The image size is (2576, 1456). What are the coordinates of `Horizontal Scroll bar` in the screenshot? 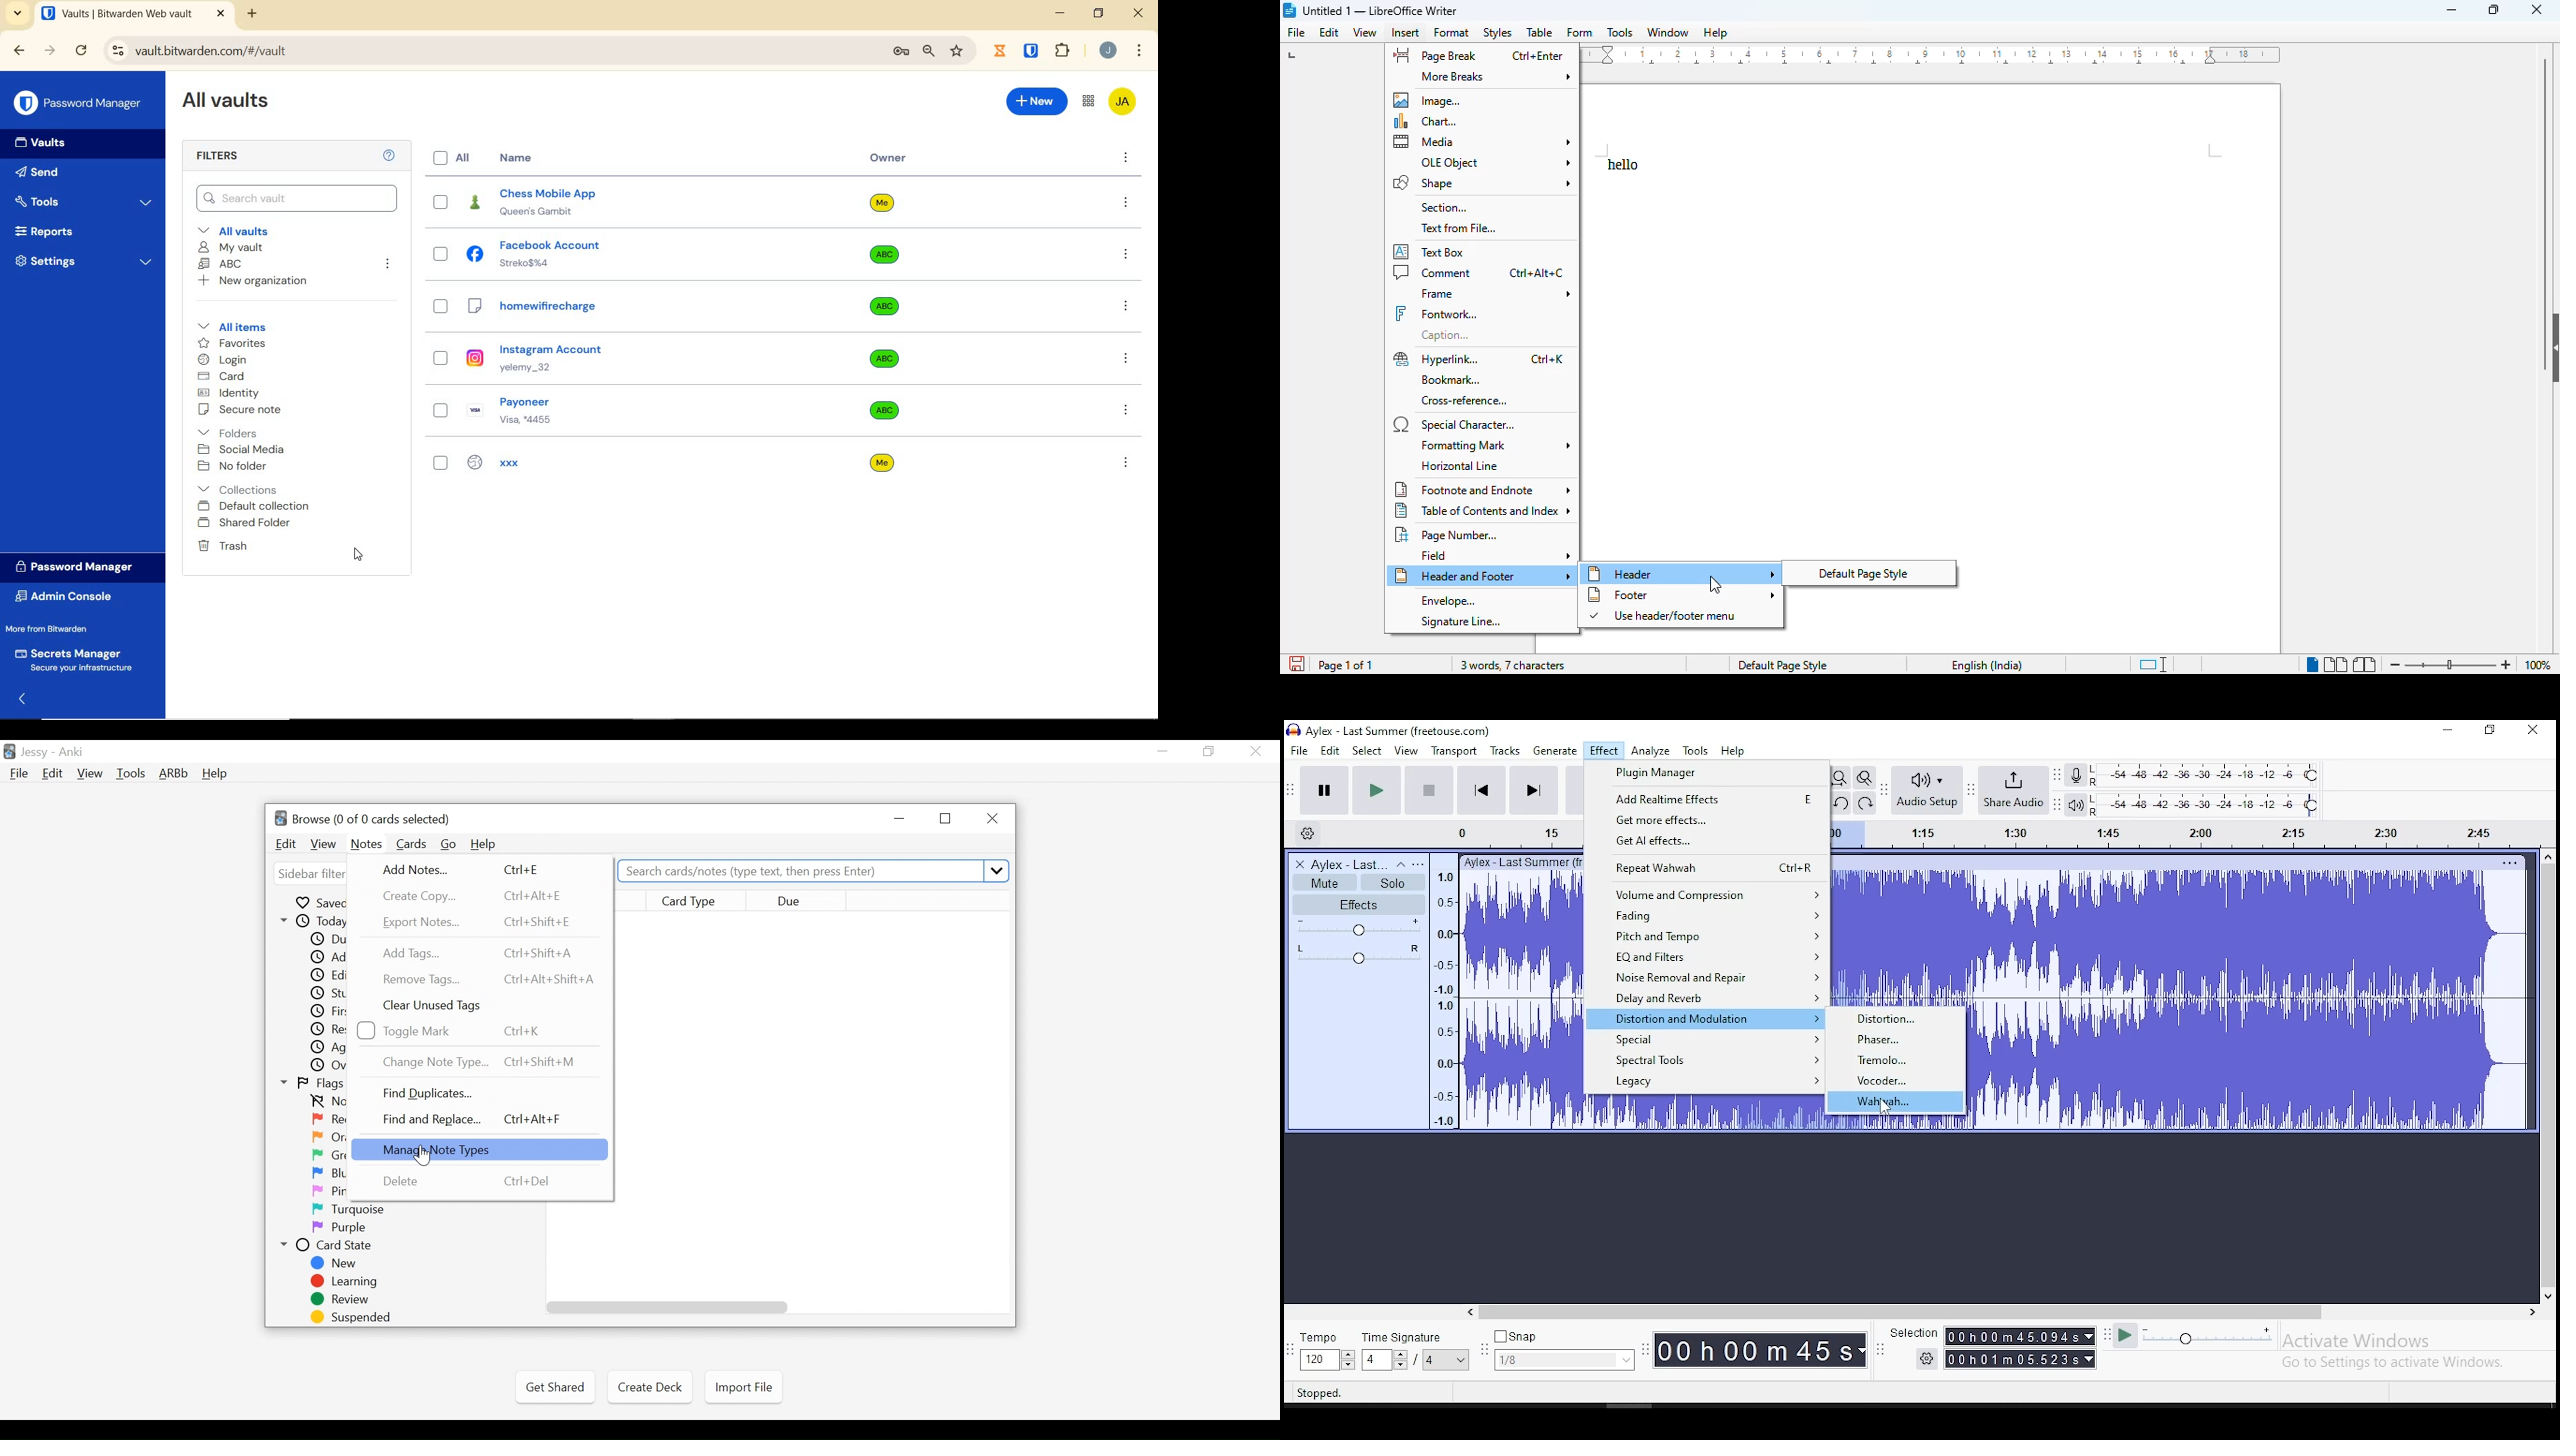 It's located at (667, 1307).